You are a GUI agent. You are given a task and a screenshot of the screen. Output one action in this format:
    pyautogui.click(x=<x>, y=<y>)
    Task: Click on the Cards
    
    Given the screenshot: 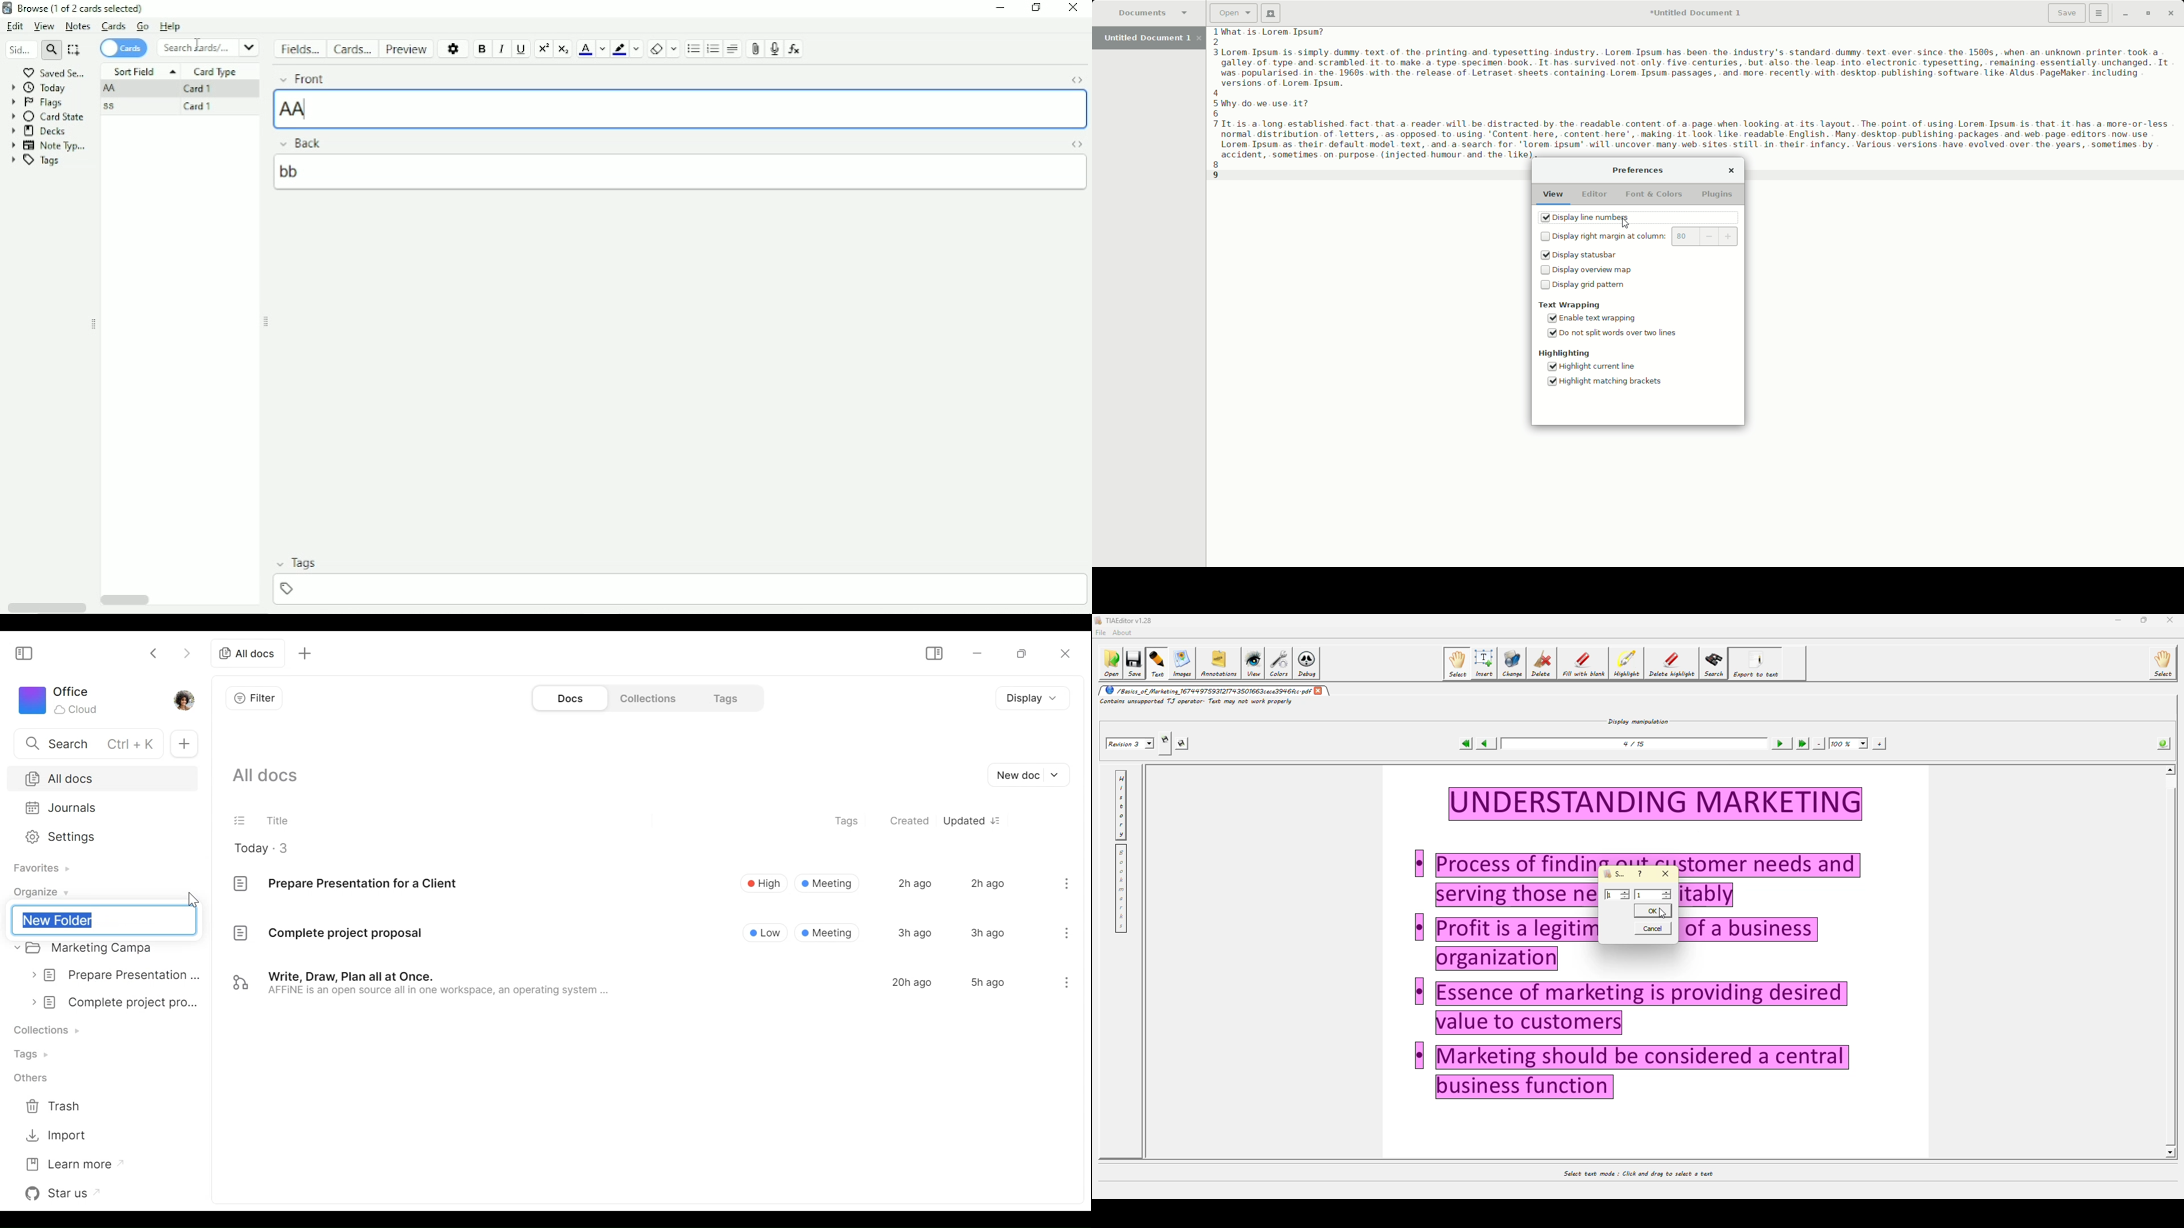 What is the action you would take?
    pyautogui.click(x=124, y=48)
    